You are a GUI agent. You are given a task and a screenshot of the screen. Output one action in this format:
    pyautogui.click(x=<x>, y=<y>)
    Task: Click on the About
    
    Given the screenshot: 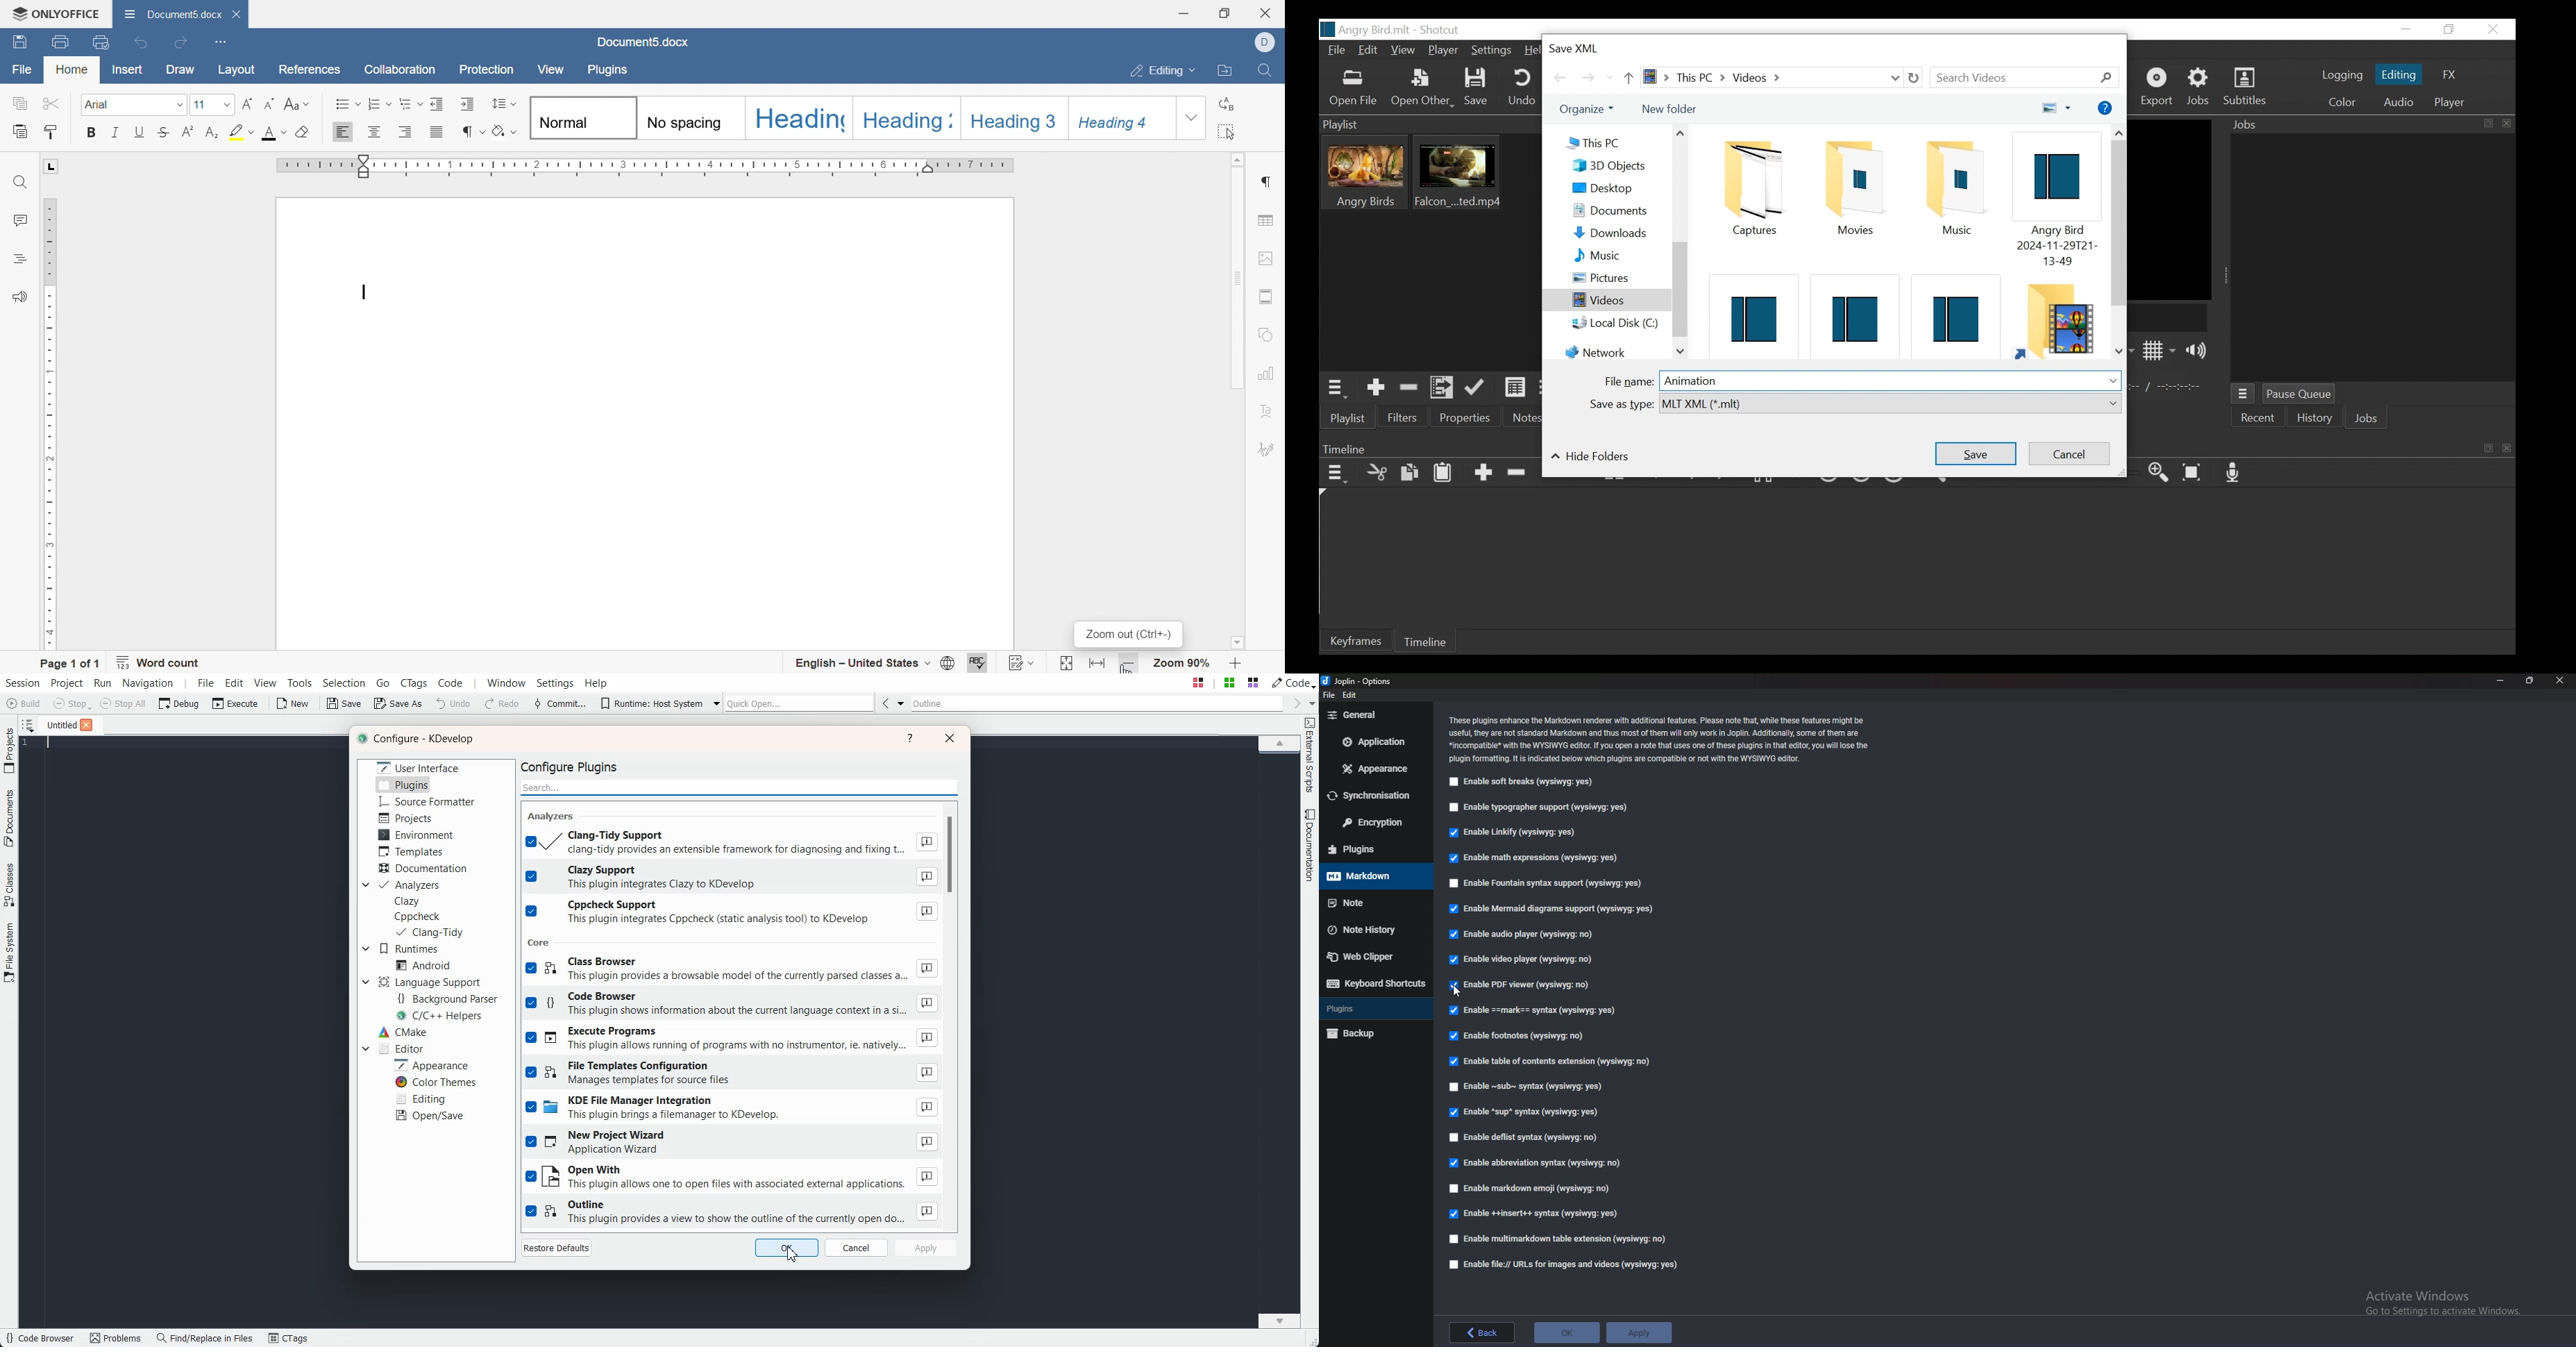 What is the action you would take?
    pyautogui.click(x=927, y=969)
    